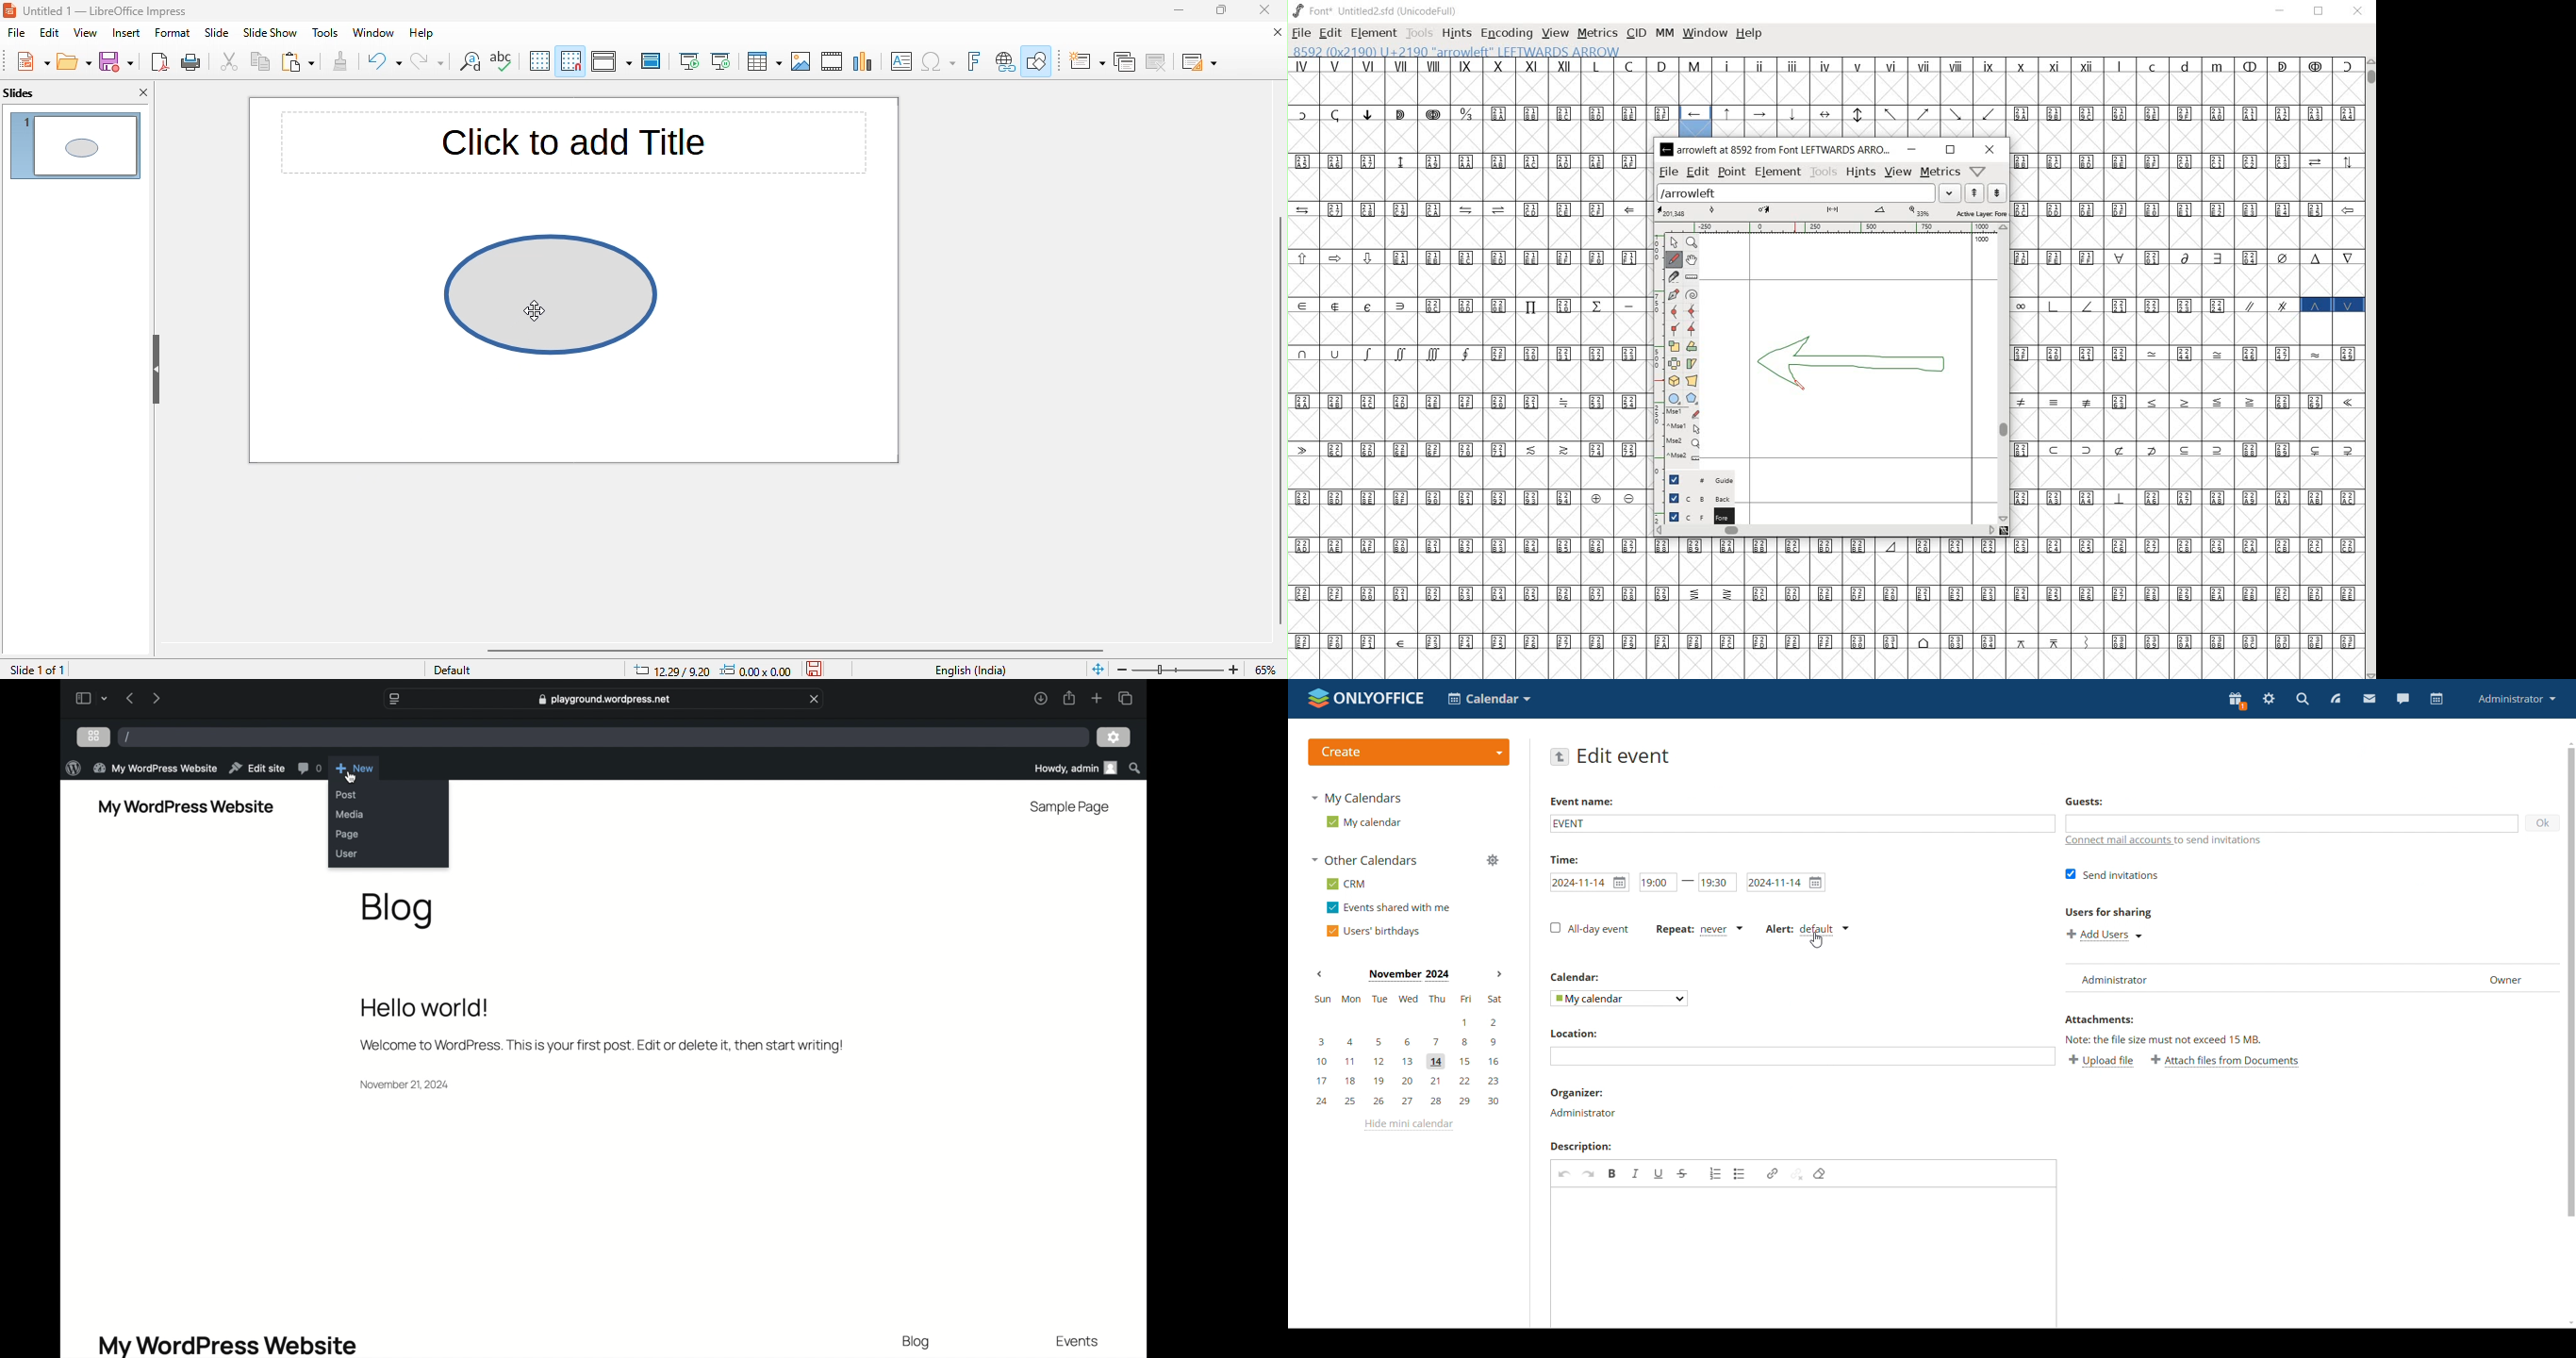 The height and width of the screenshot is (1372, 2576). What do you see at coordinates (1688, 881) in the screenshot?
I see `-` at bounding box center [1688, 881].